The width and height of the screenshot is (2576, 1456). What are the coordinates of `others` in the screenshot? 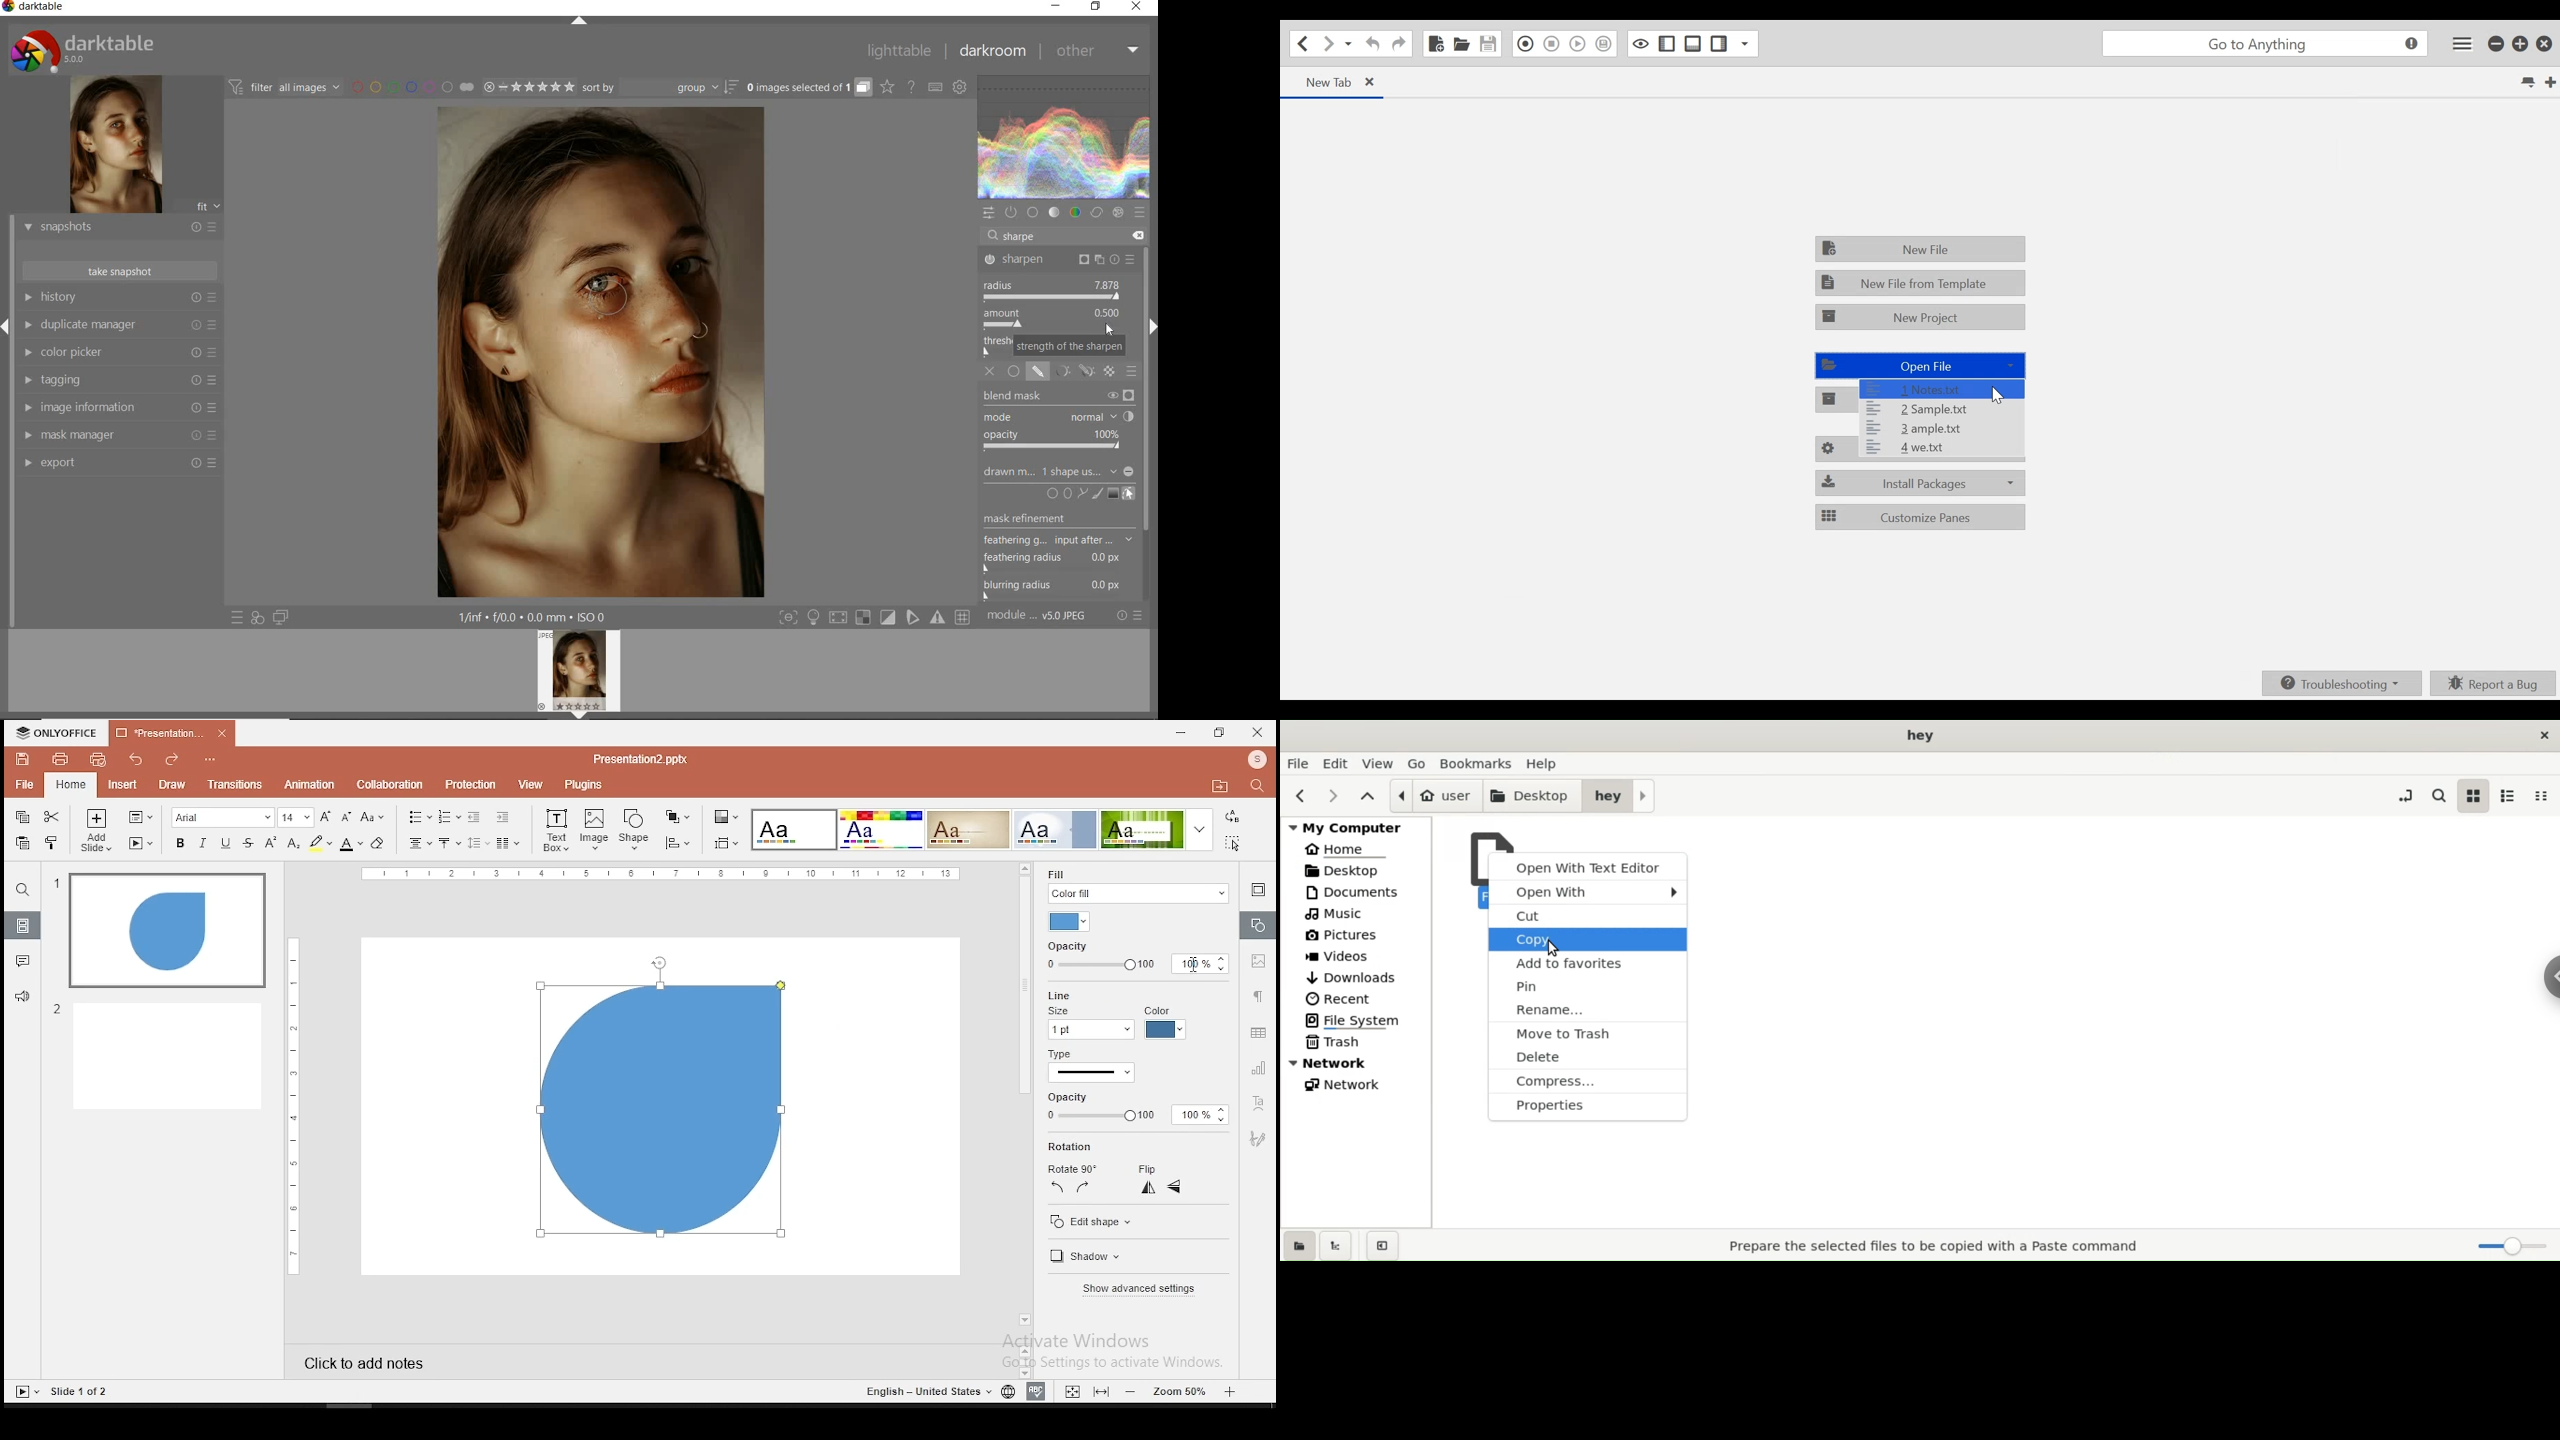 It's located at (1584, 1110).